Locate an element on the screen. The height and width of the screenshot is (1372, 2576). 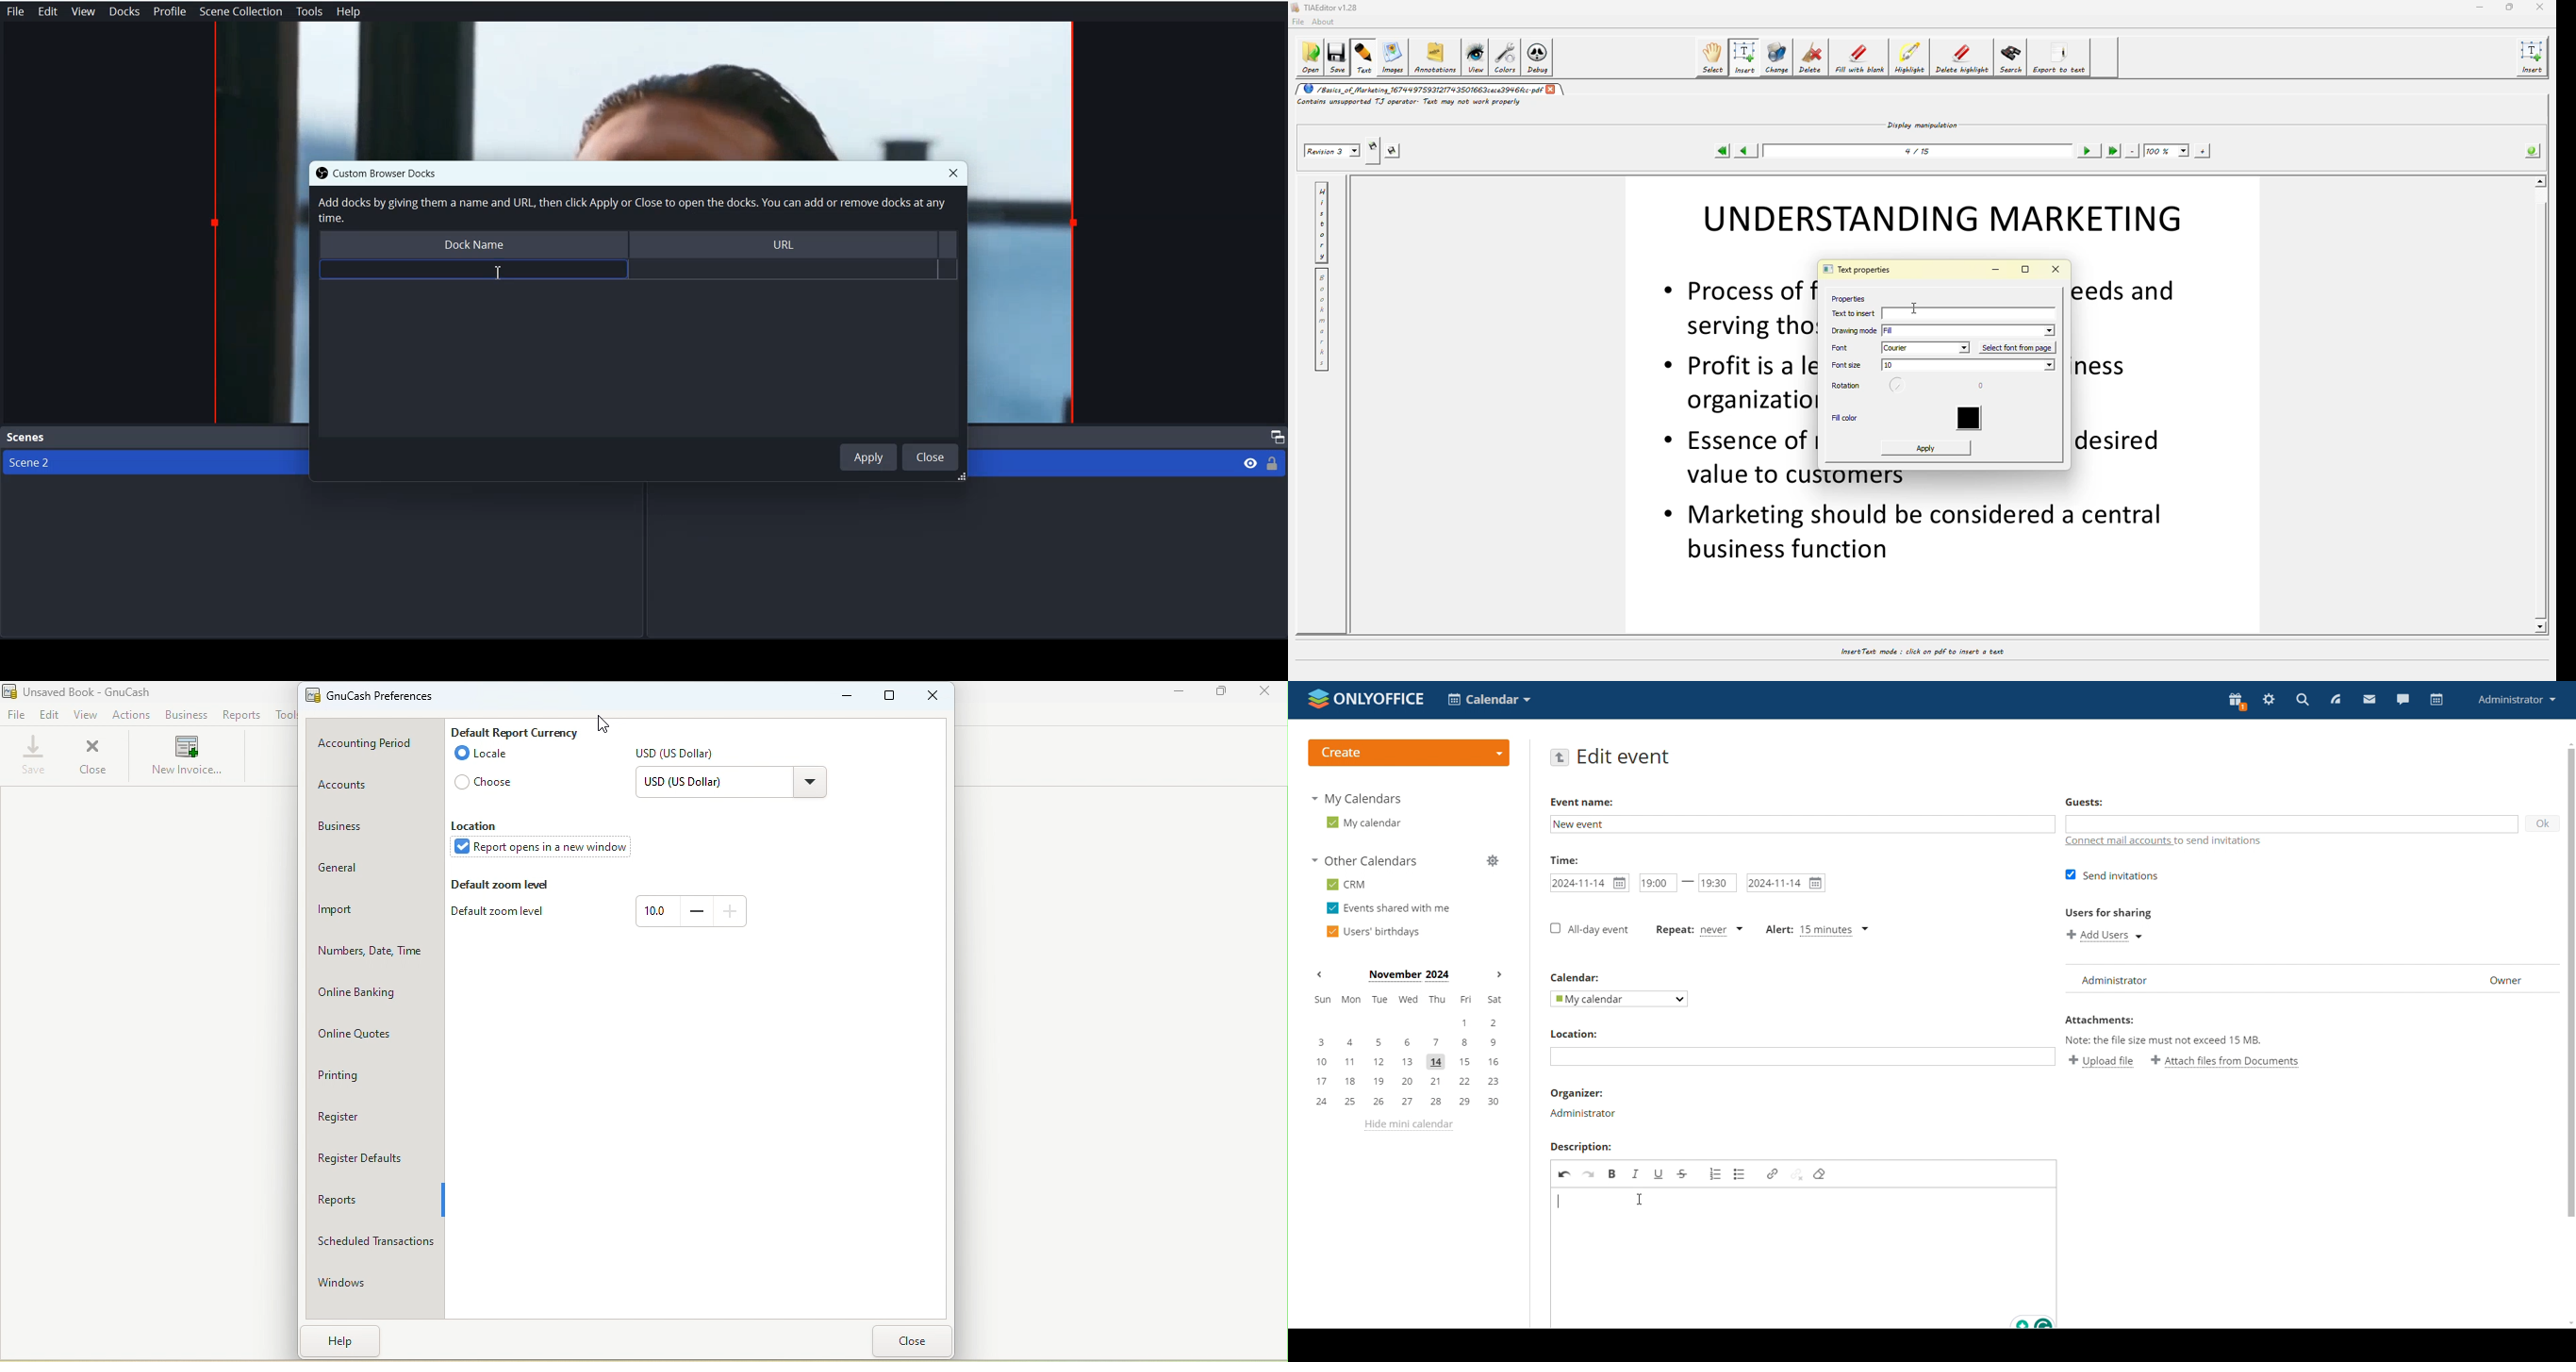
Dock Name is located at coordinates (472, 246).